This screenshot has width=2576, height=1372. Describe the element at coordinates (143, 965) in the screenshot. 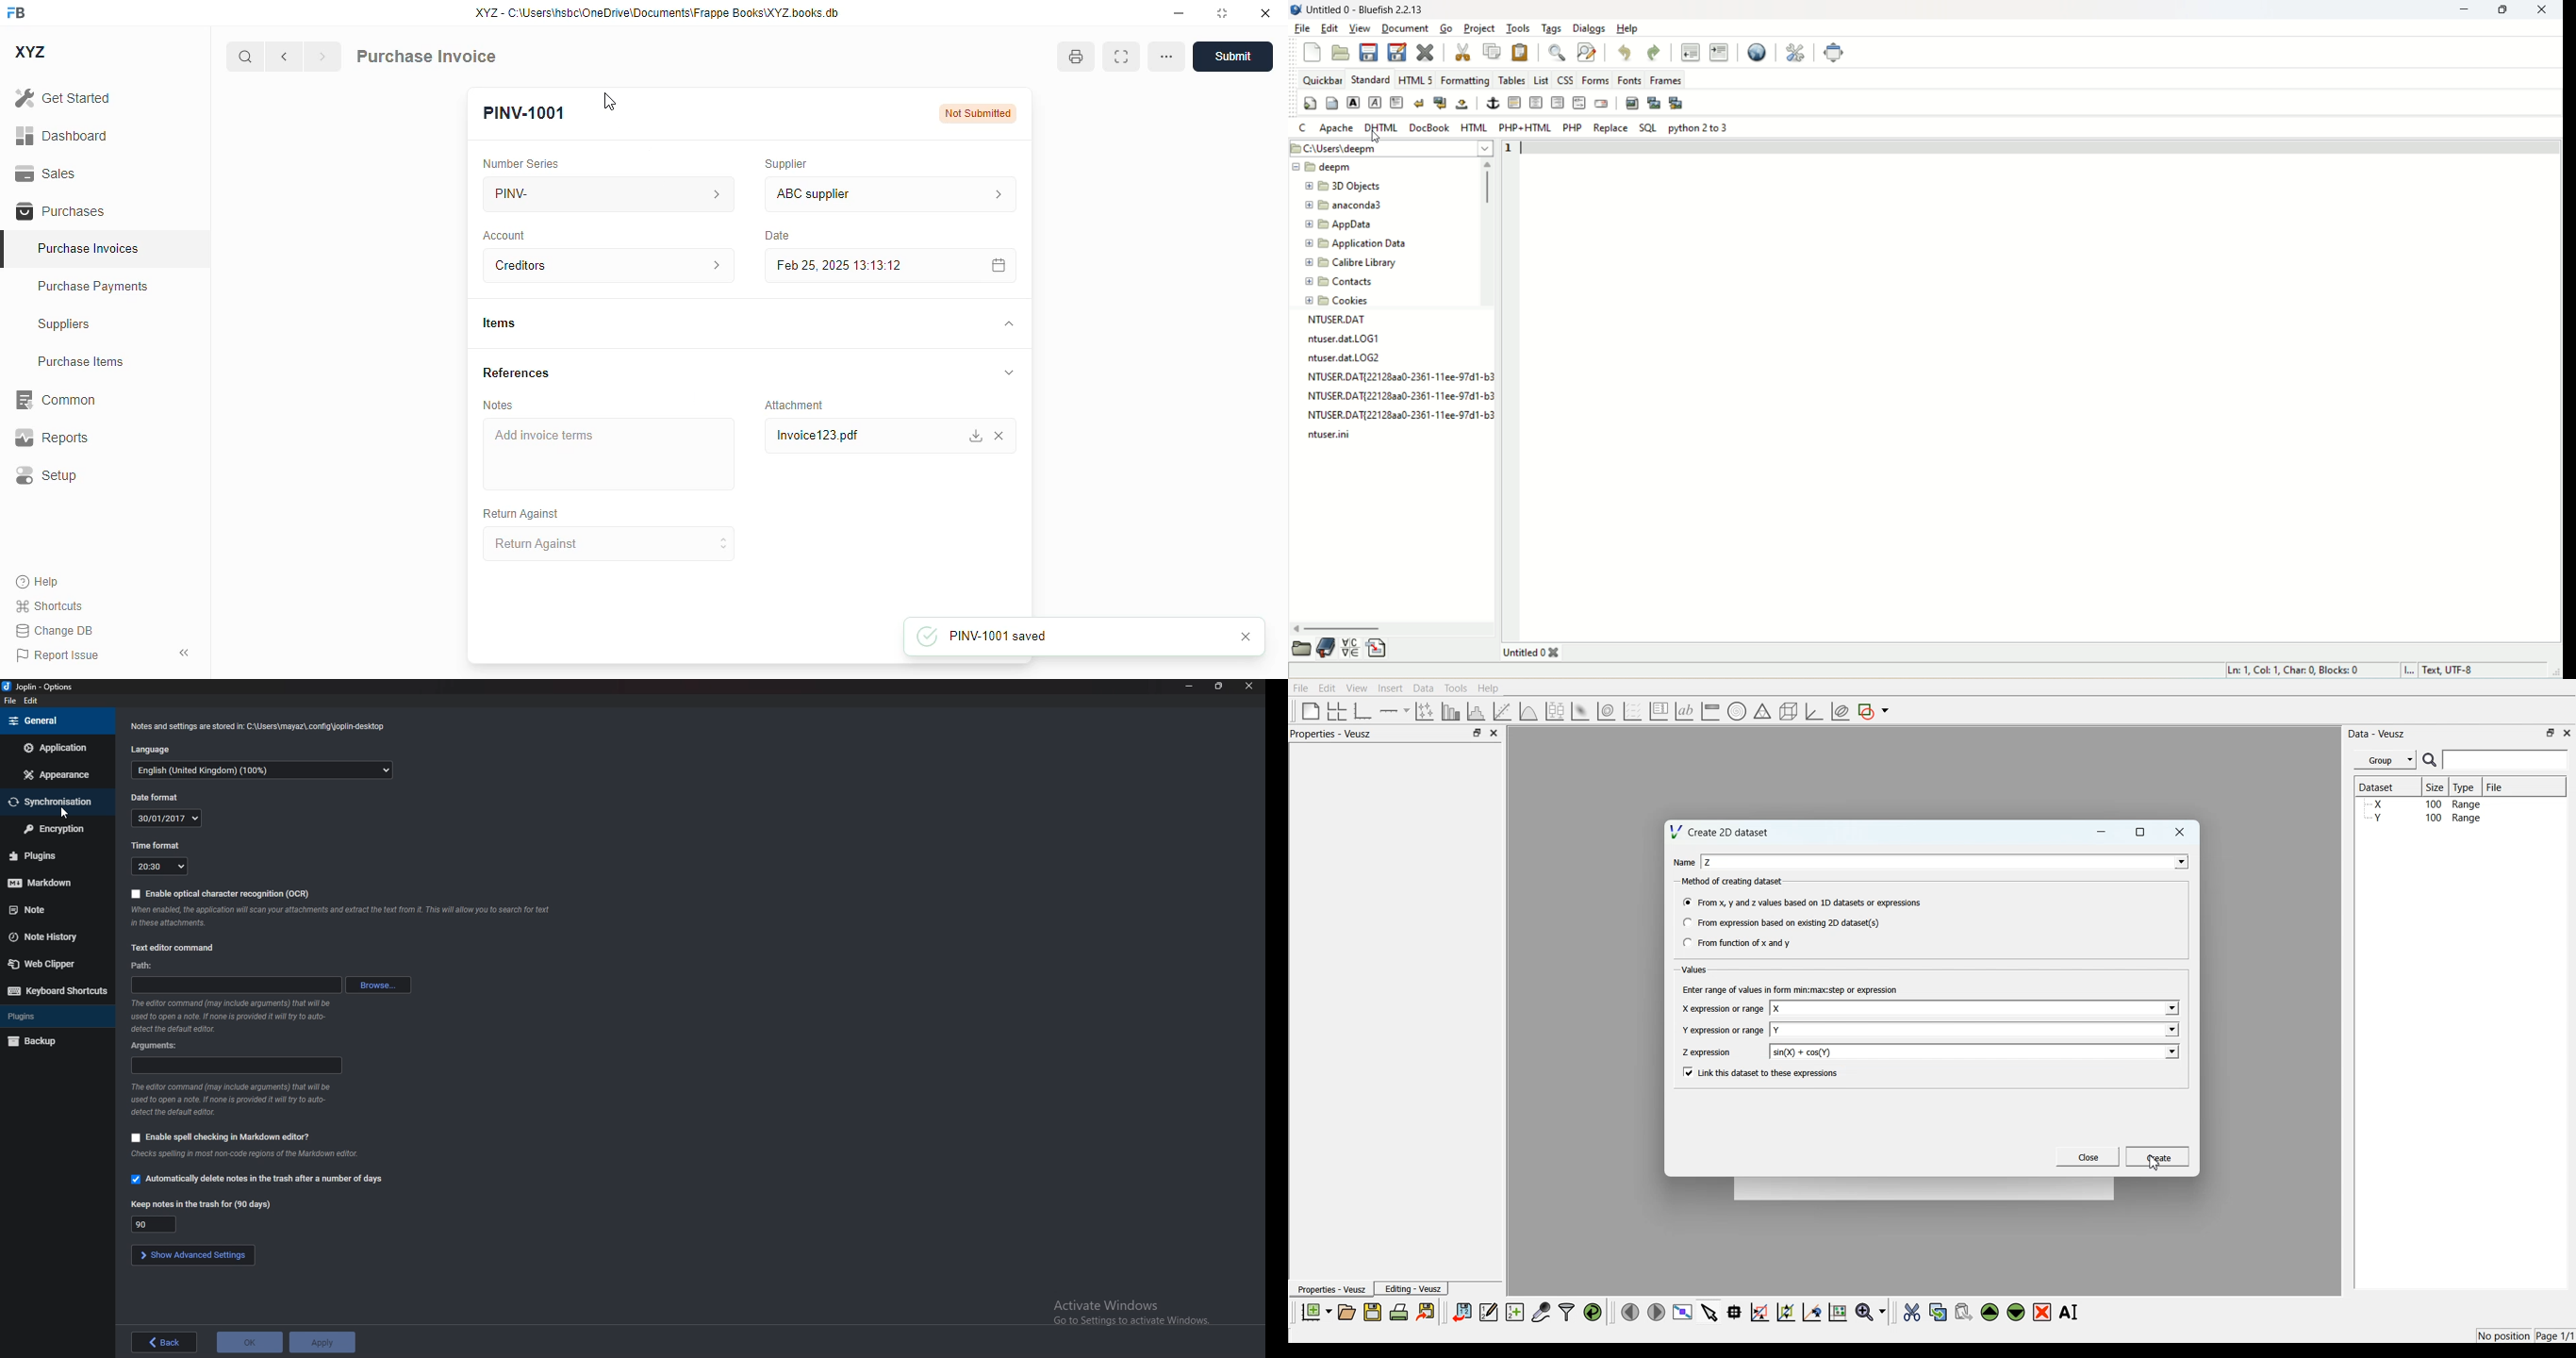

I see `path` at that location.